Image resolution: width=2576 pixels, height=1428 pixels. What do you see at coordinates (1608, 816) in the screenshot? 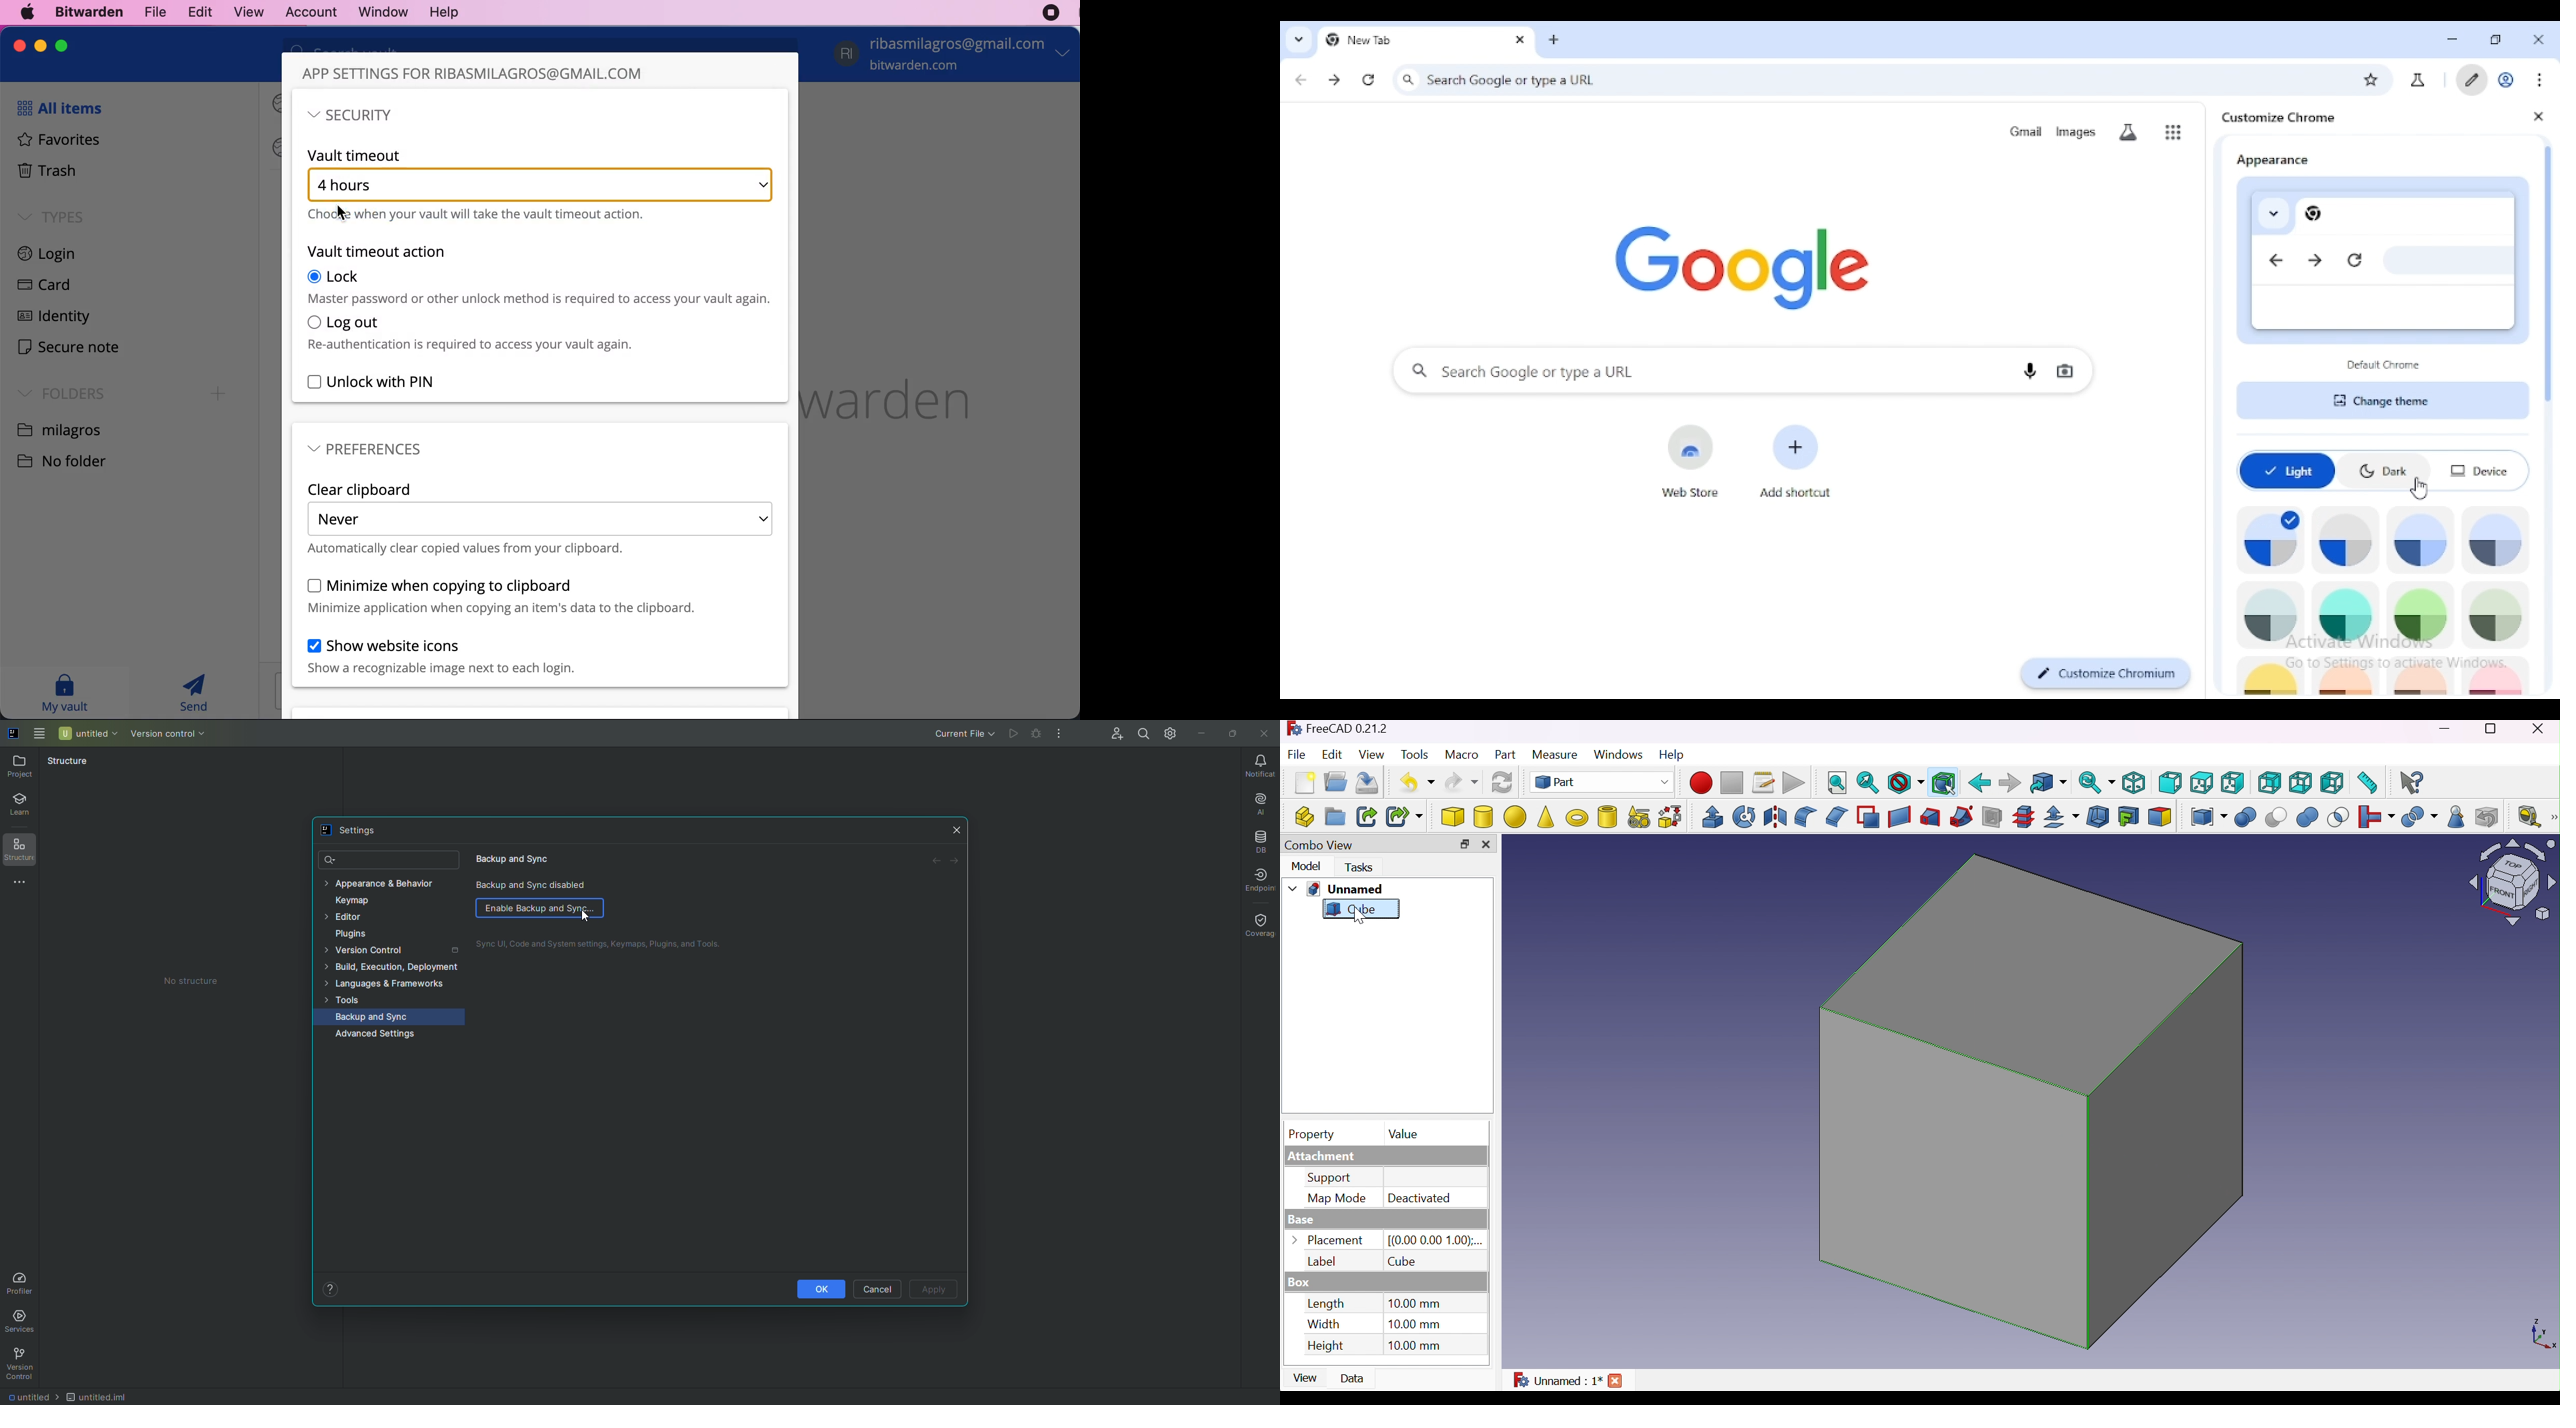
I see `Create tube` at bounding box center [1608, 816].